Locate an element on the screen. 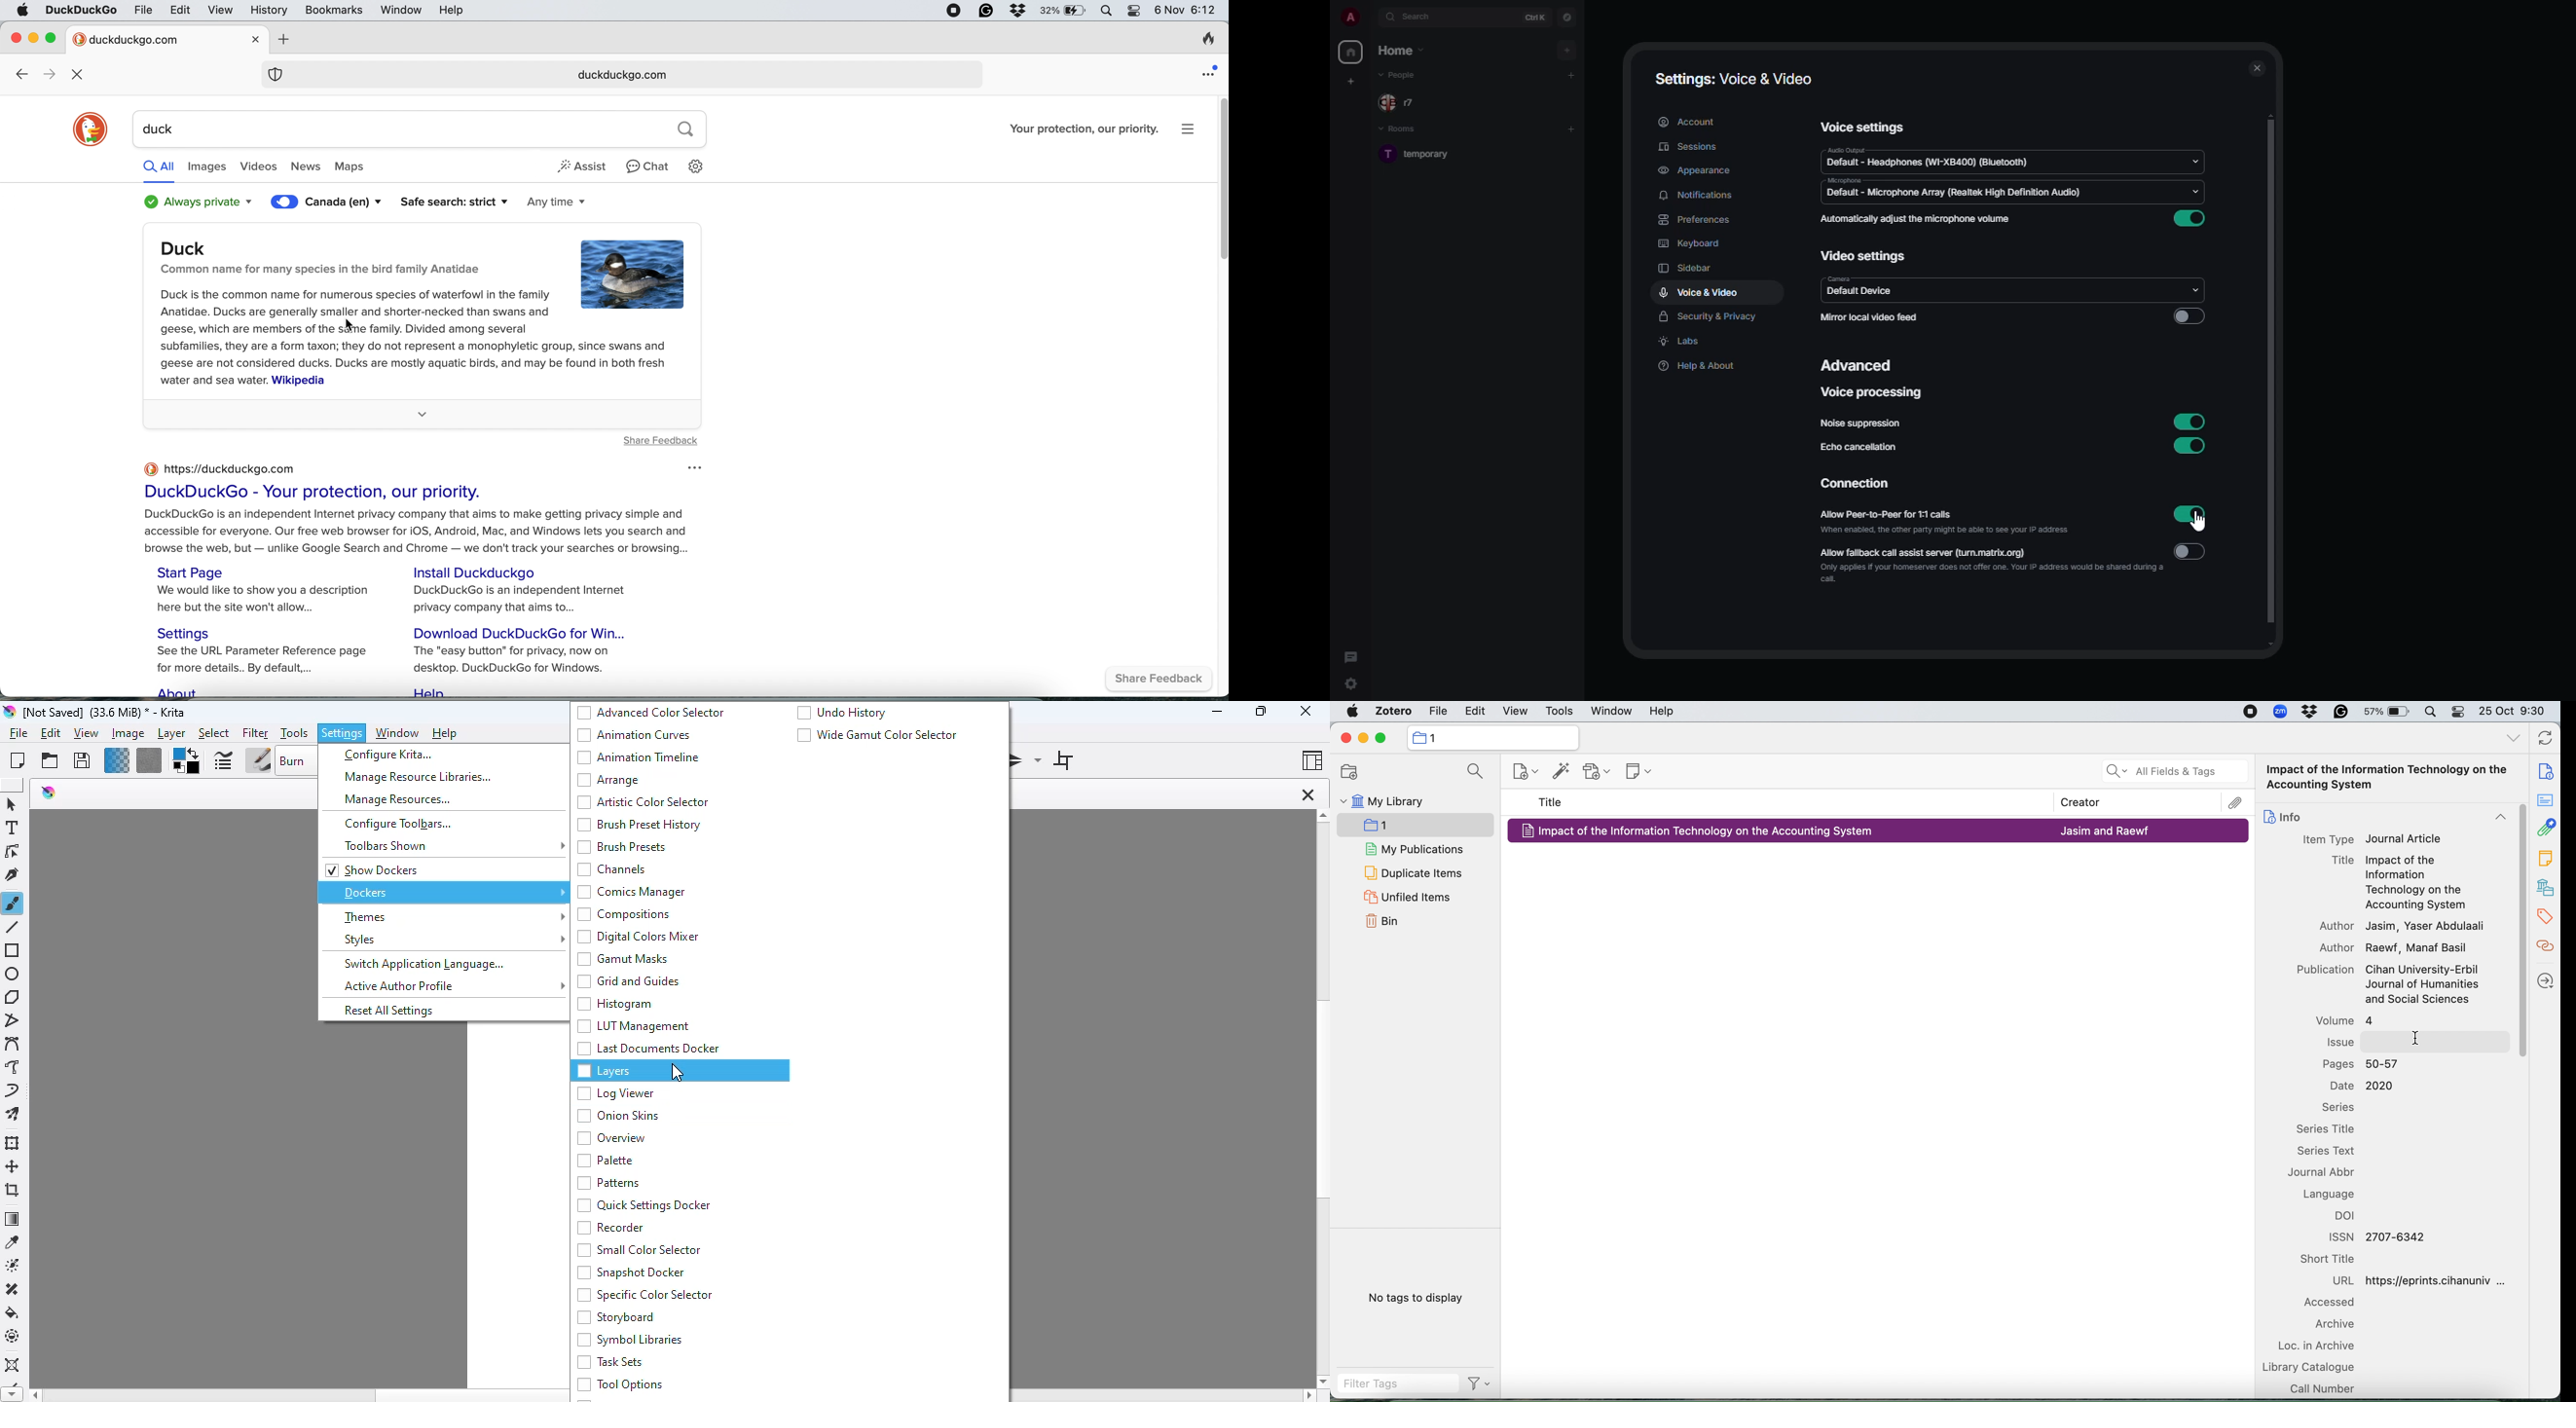  video settings is located at coordinates (1866, 256).